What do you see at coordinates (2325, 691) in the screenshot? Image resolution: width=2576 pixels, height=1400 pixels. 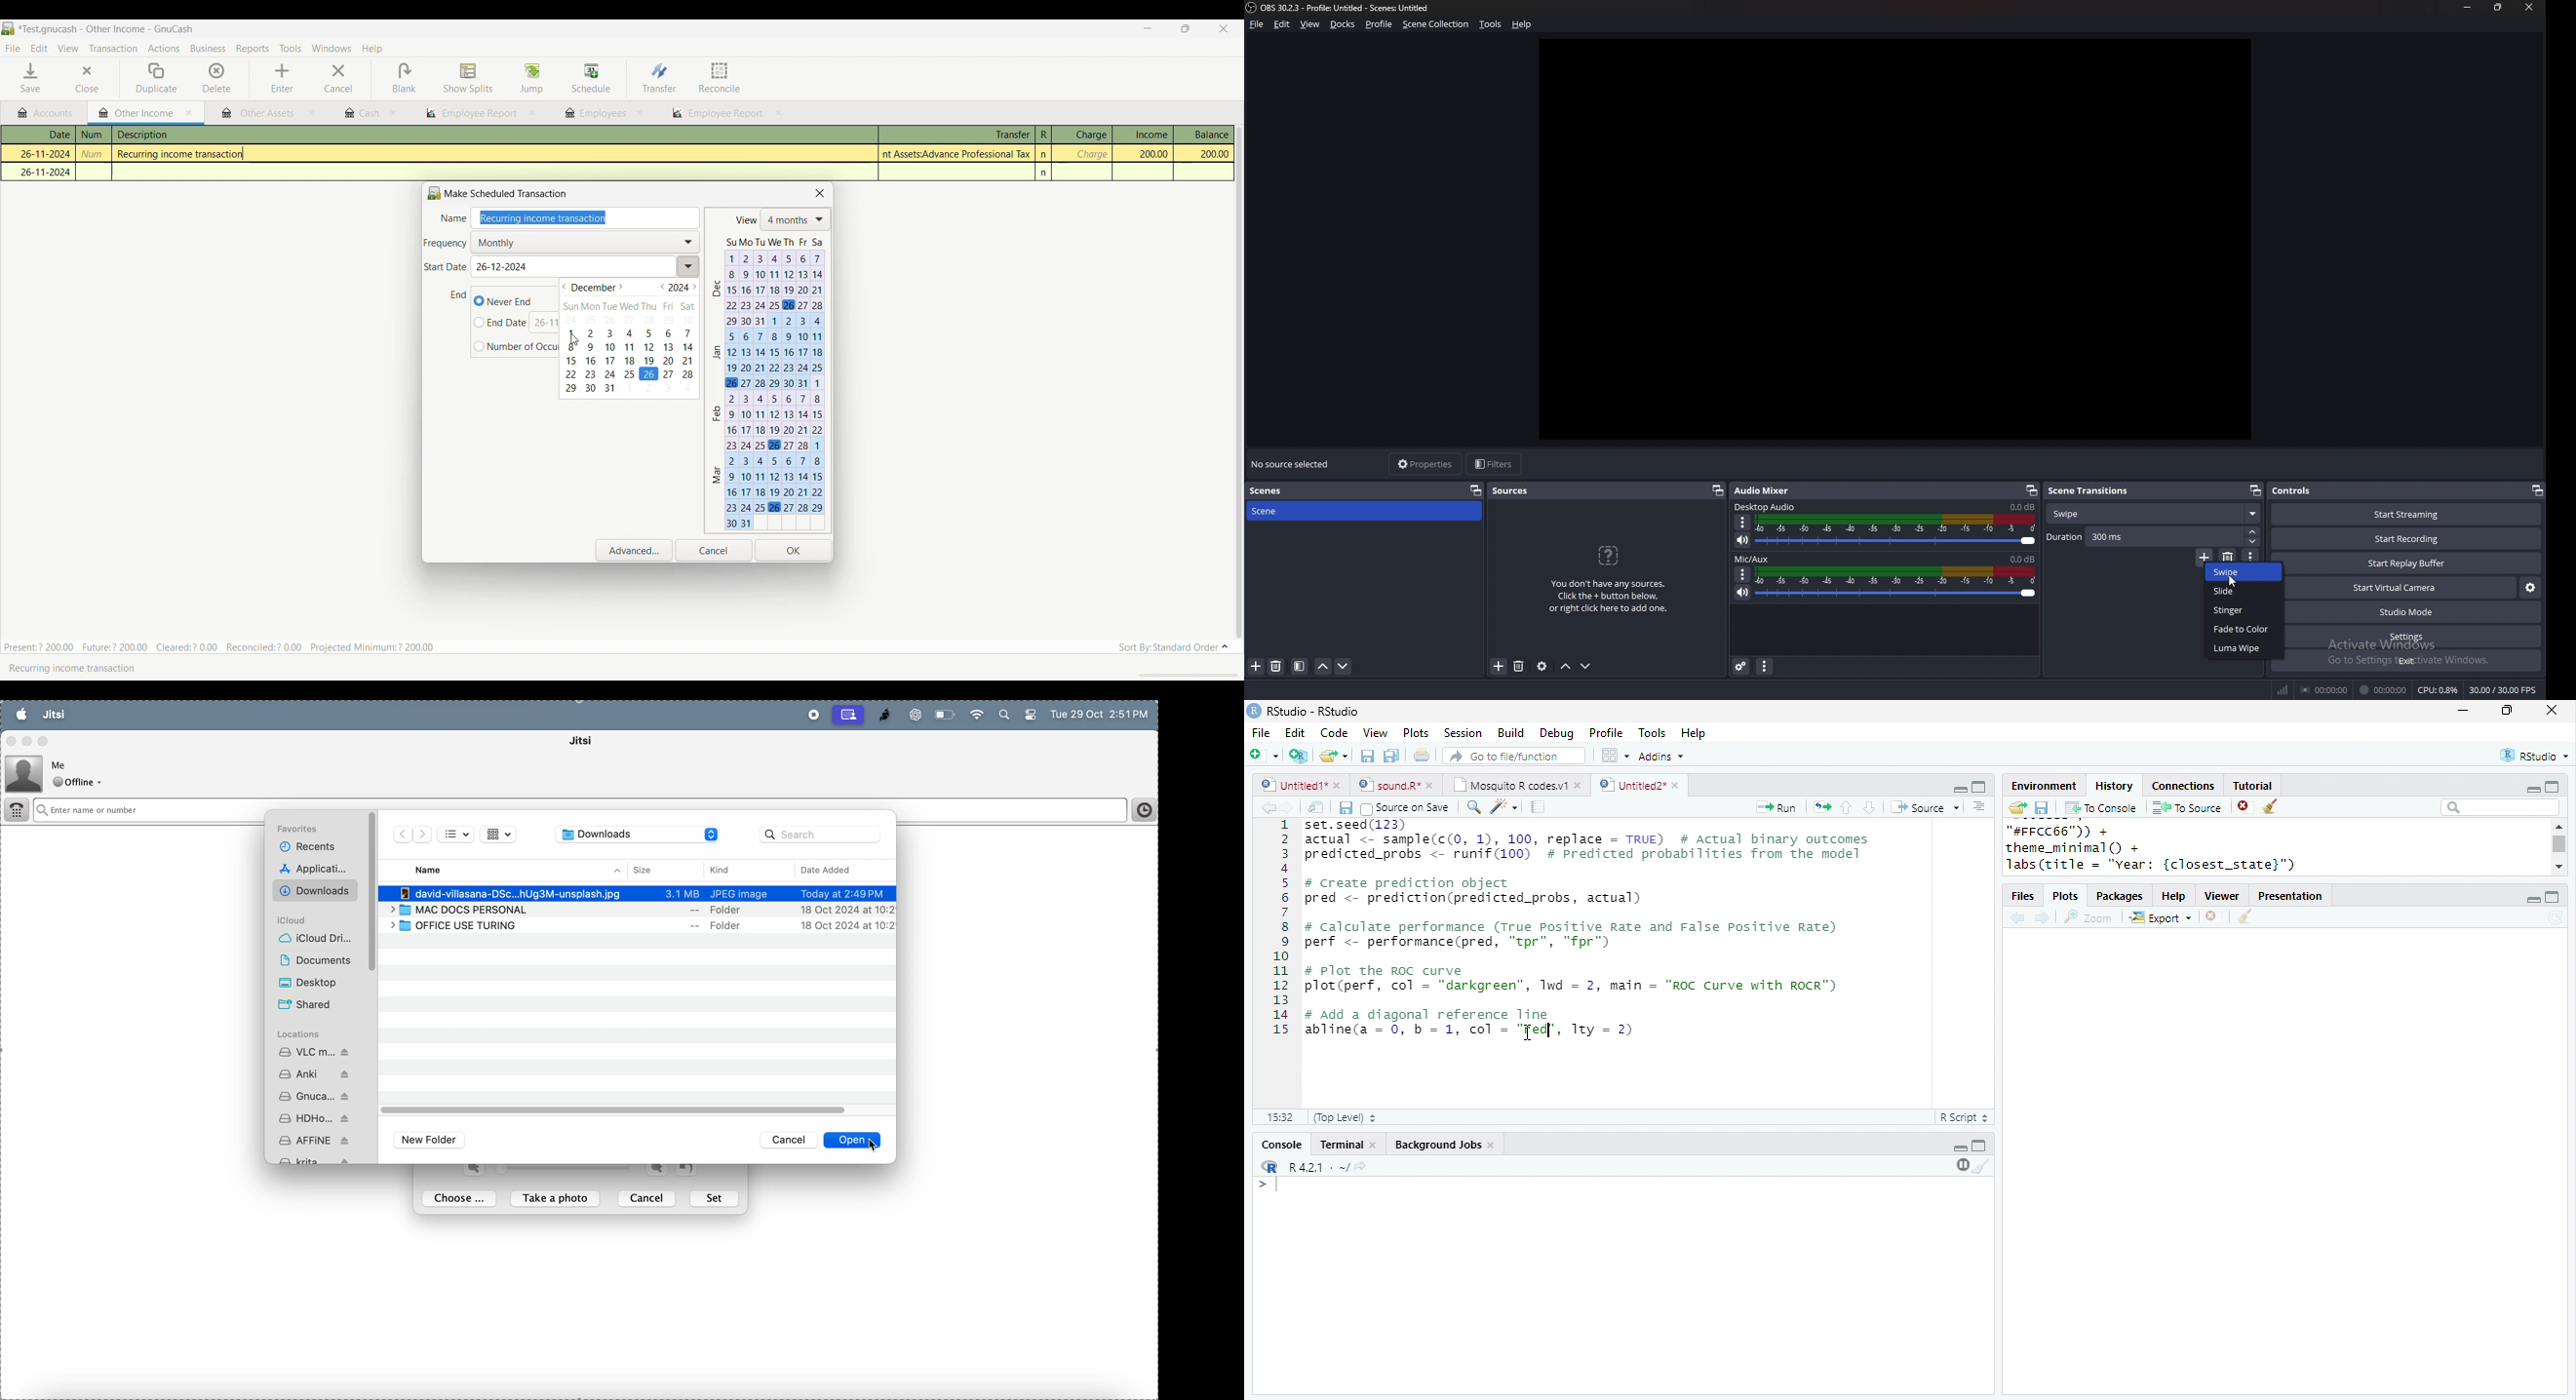 I see `00:00:00` at bounding box center [2325, 691].